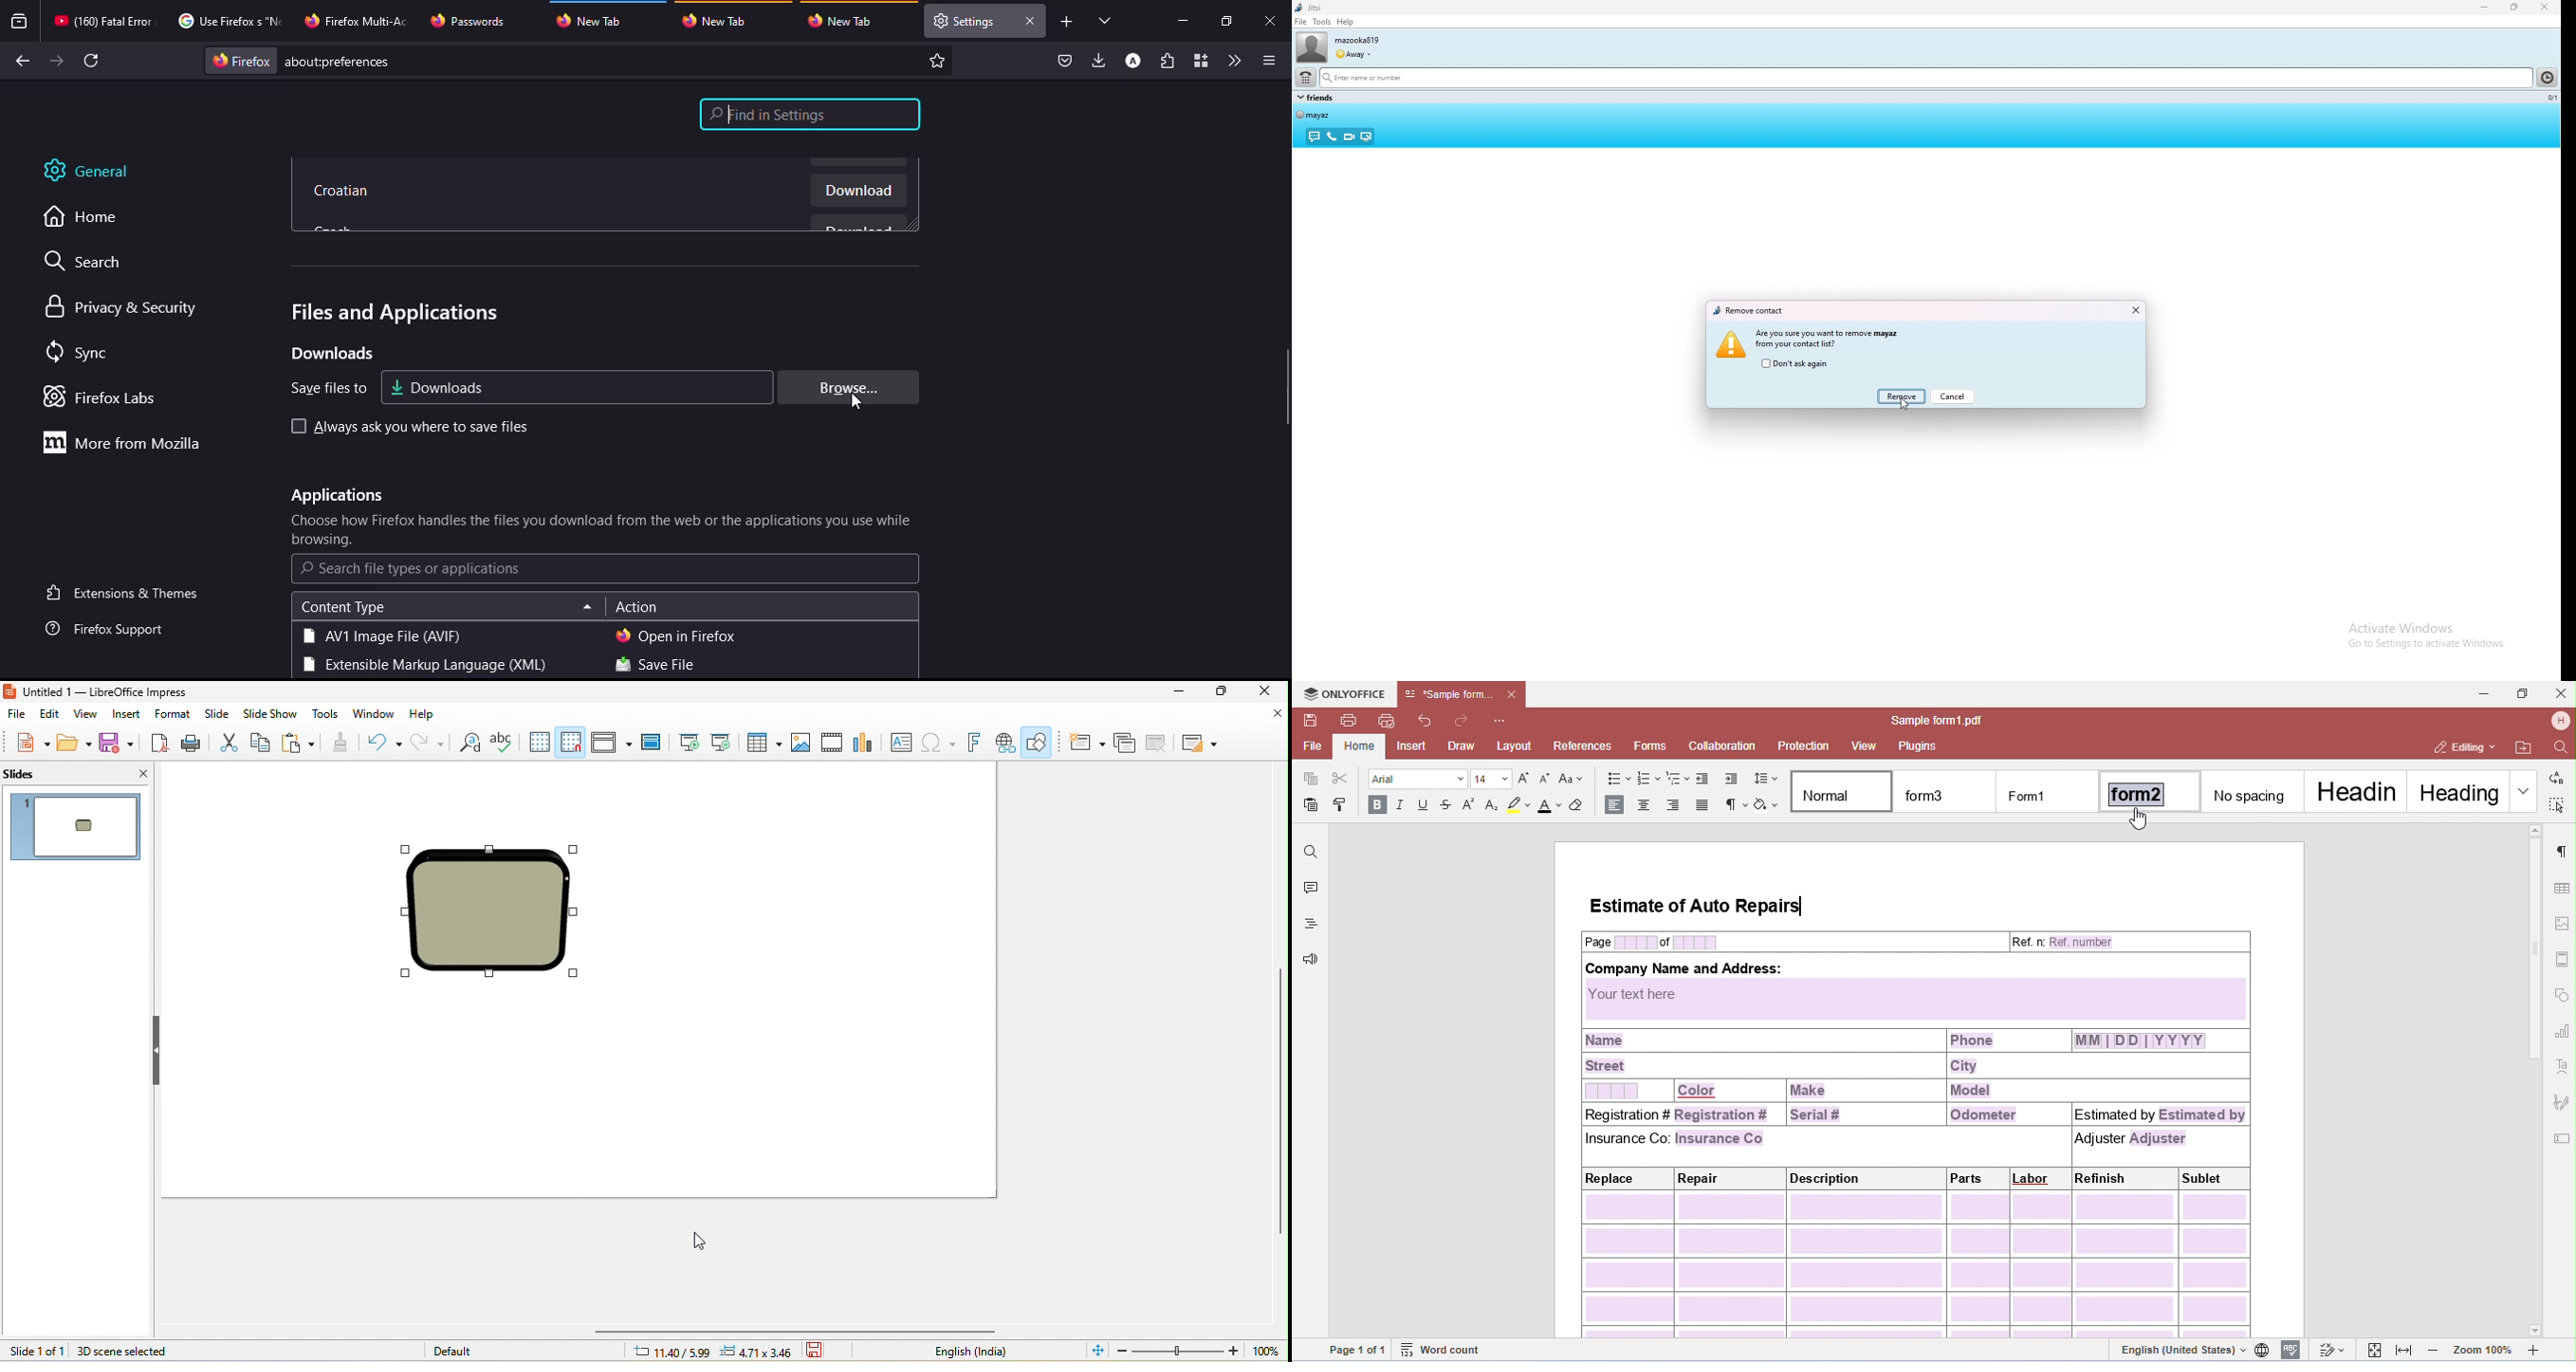 The image size is (2576, 1372). What do you see at coordinates (381, 636) in the screenshot?
I see `type` at bounding box center [381, 636].